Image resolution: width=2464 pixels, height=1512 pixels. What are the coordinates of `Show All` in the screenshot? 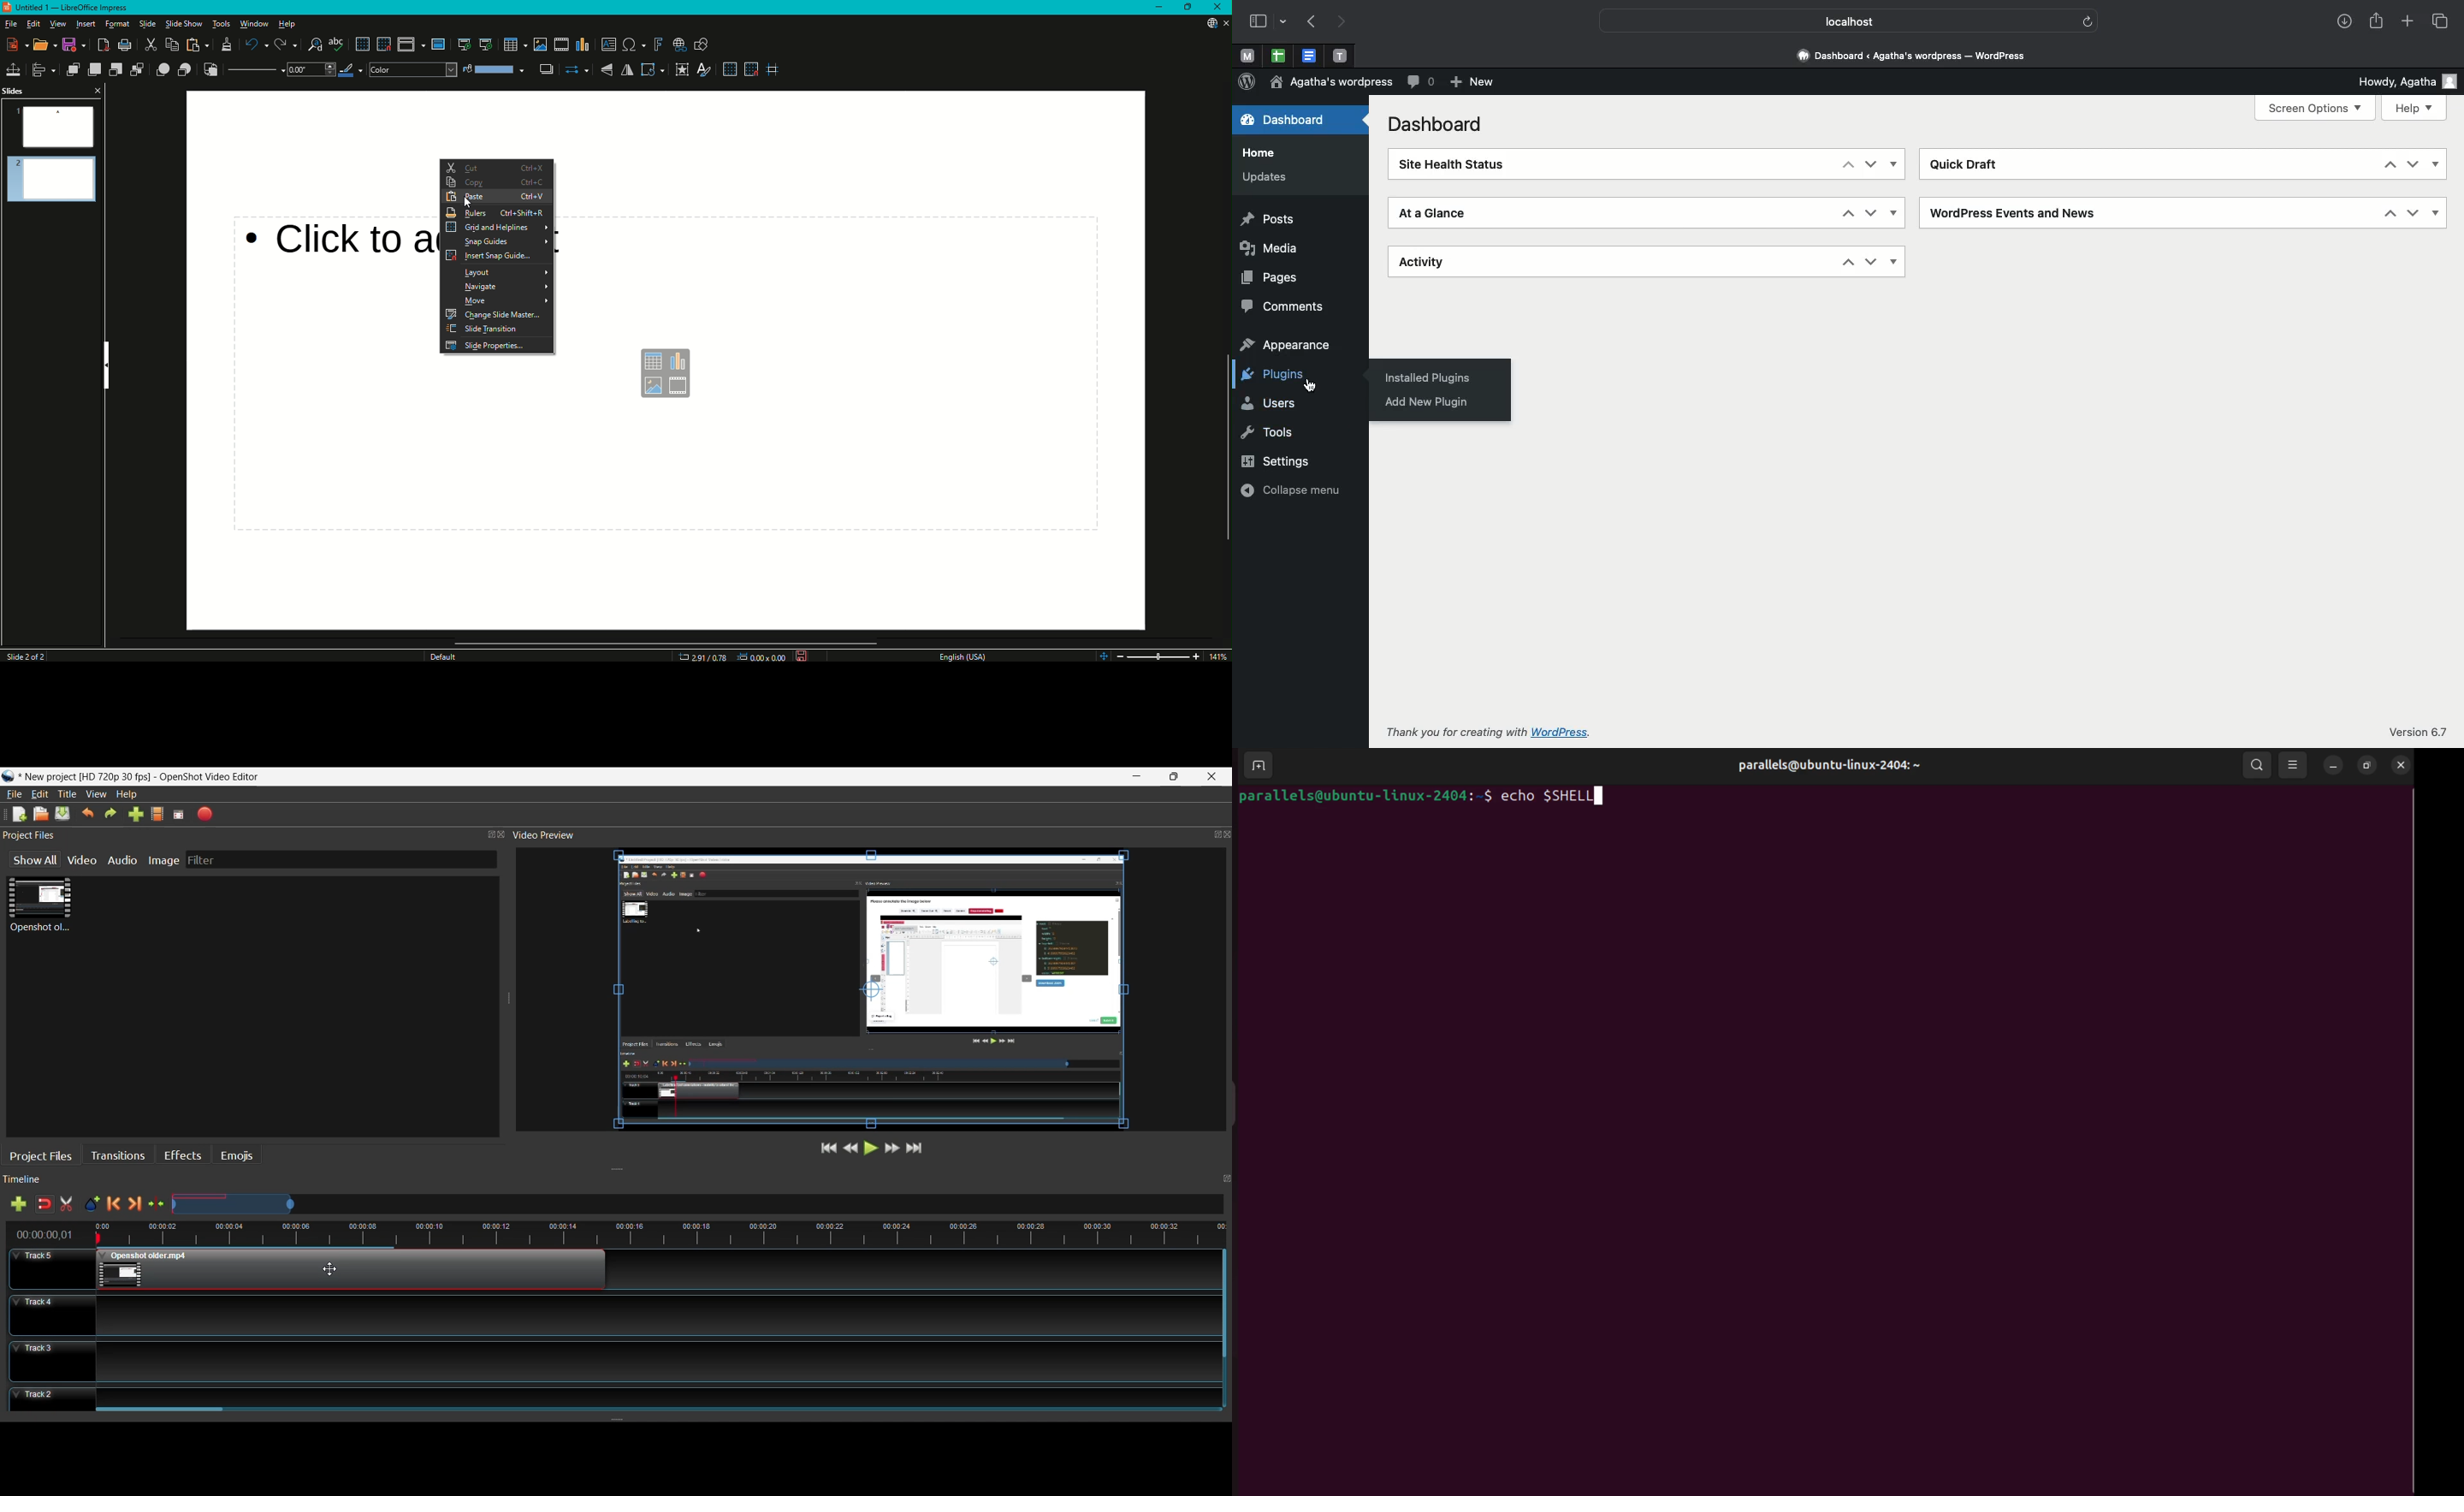 It's located at (33, 860).